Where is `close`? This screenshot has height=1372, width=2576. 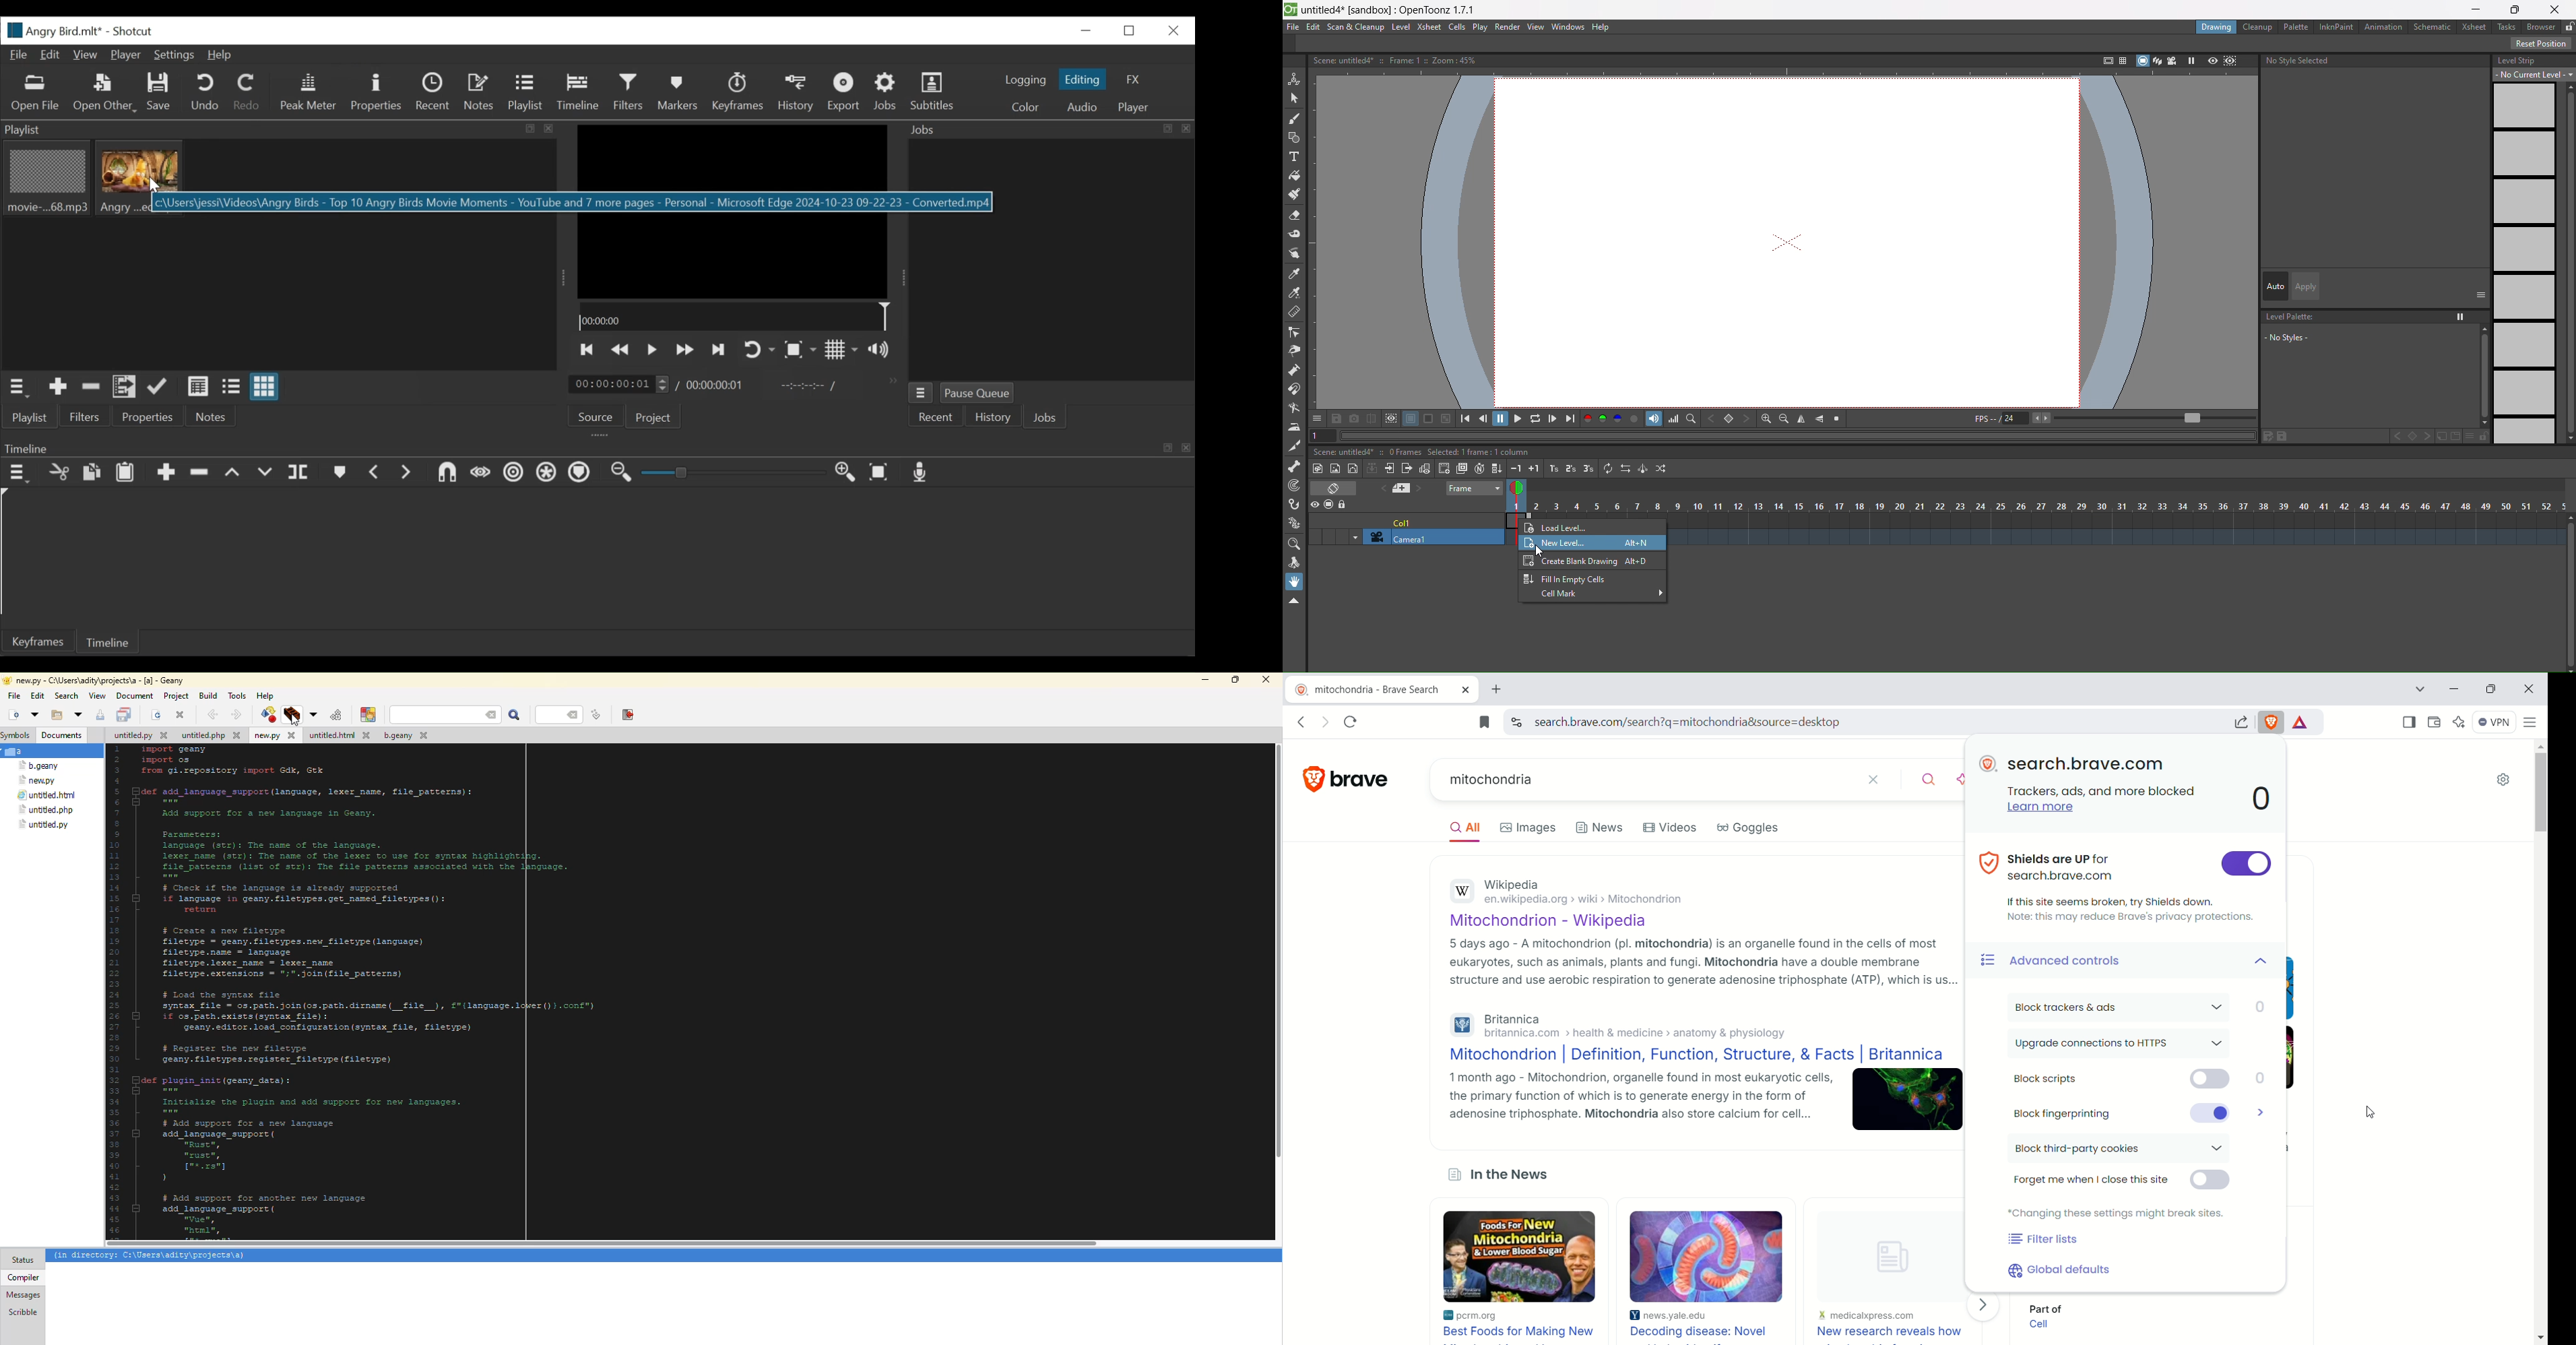 close is located at coordinates (1878, 781).